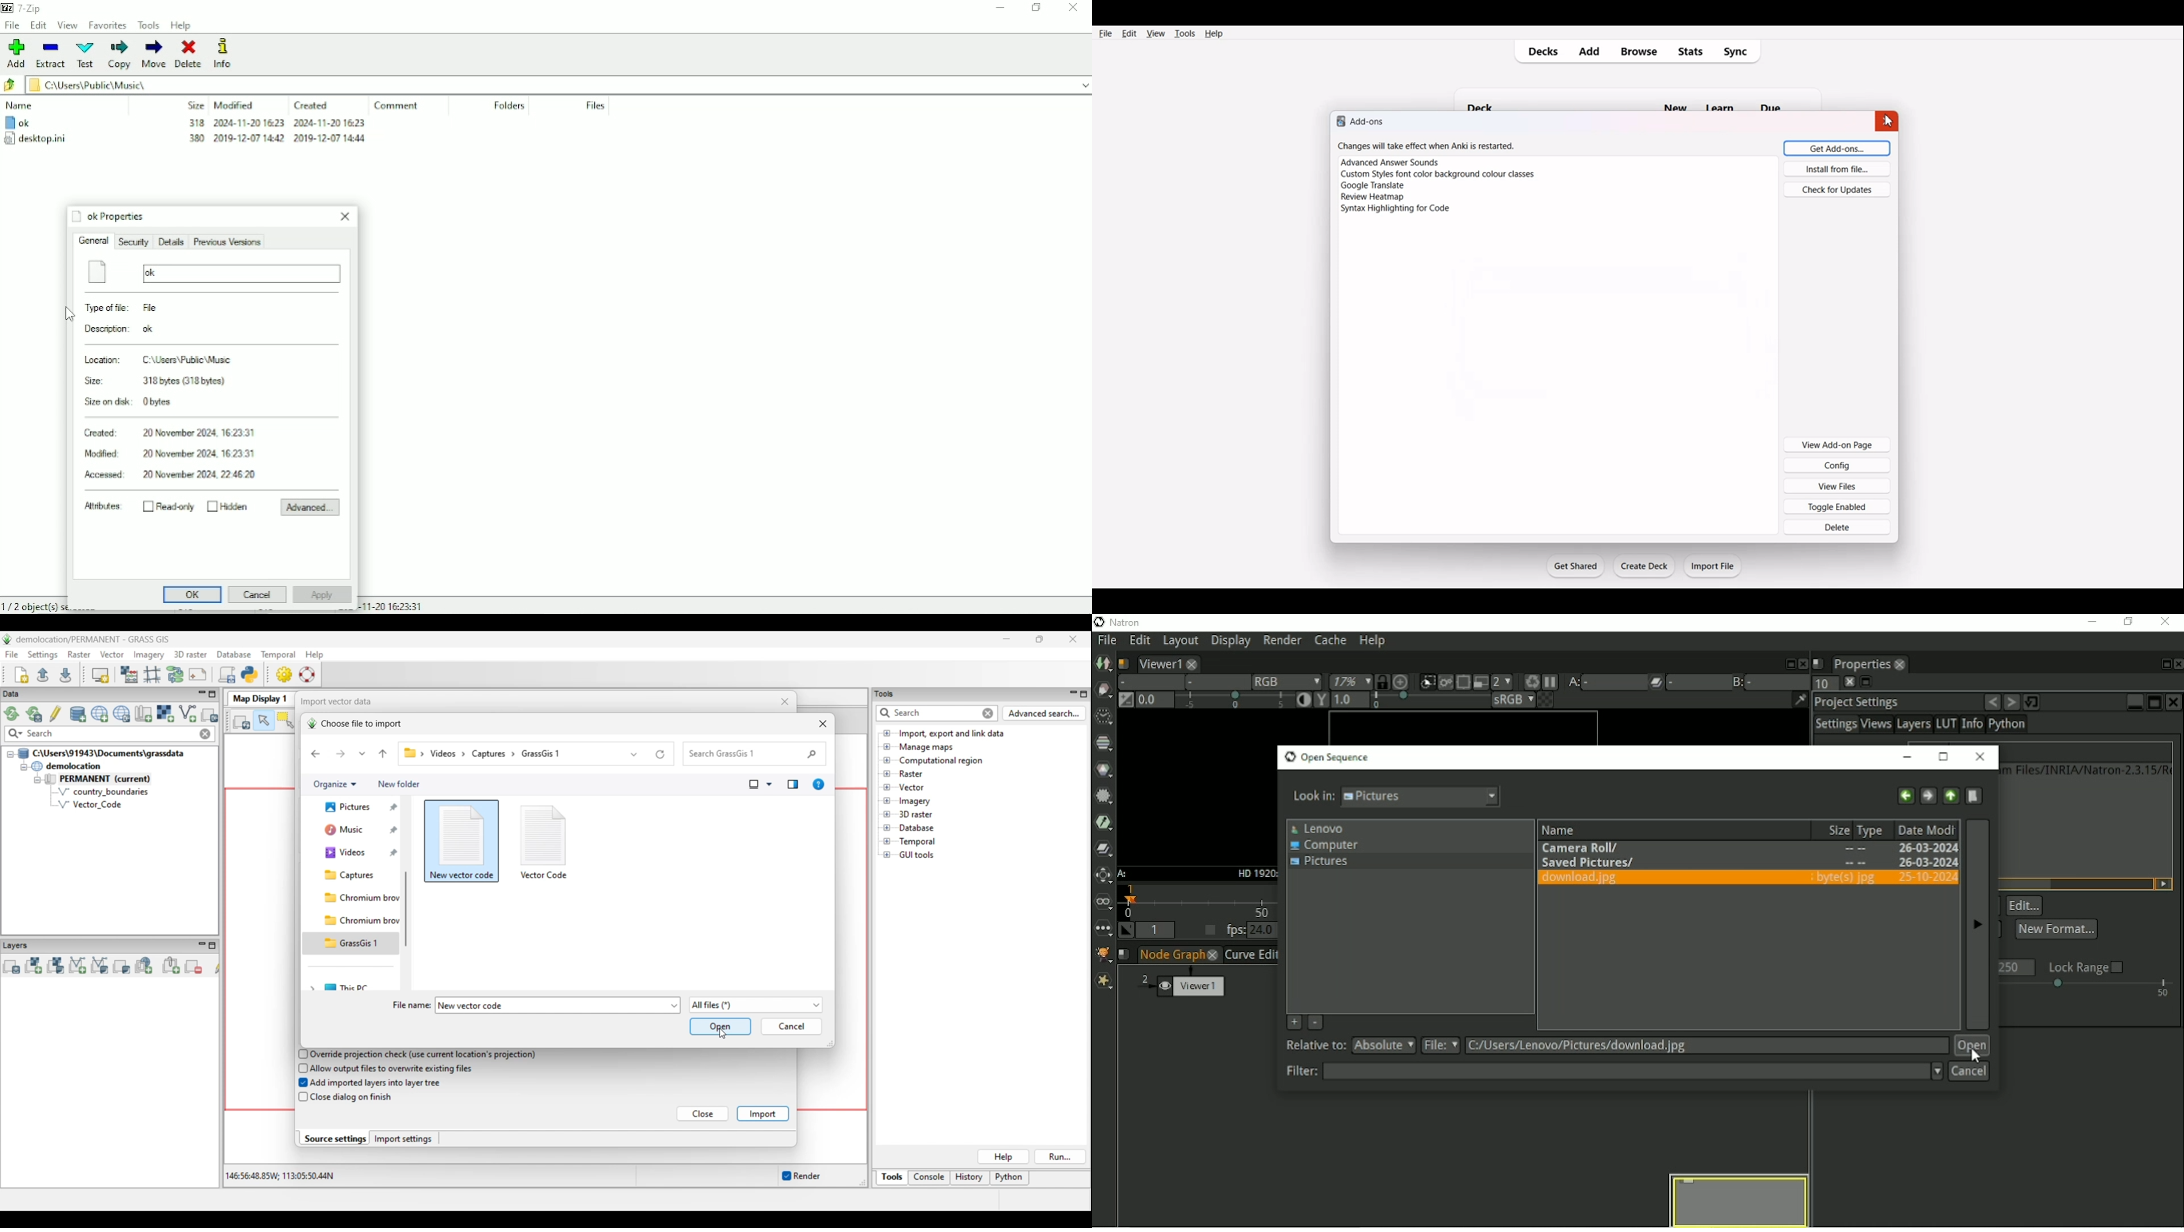 Image resolution: width=2184 pixels, height=1232 pixels. What do you see at coordinates (1838, 527) in the screenshot?
I see `Delete` at bounding box center [1838, 527].